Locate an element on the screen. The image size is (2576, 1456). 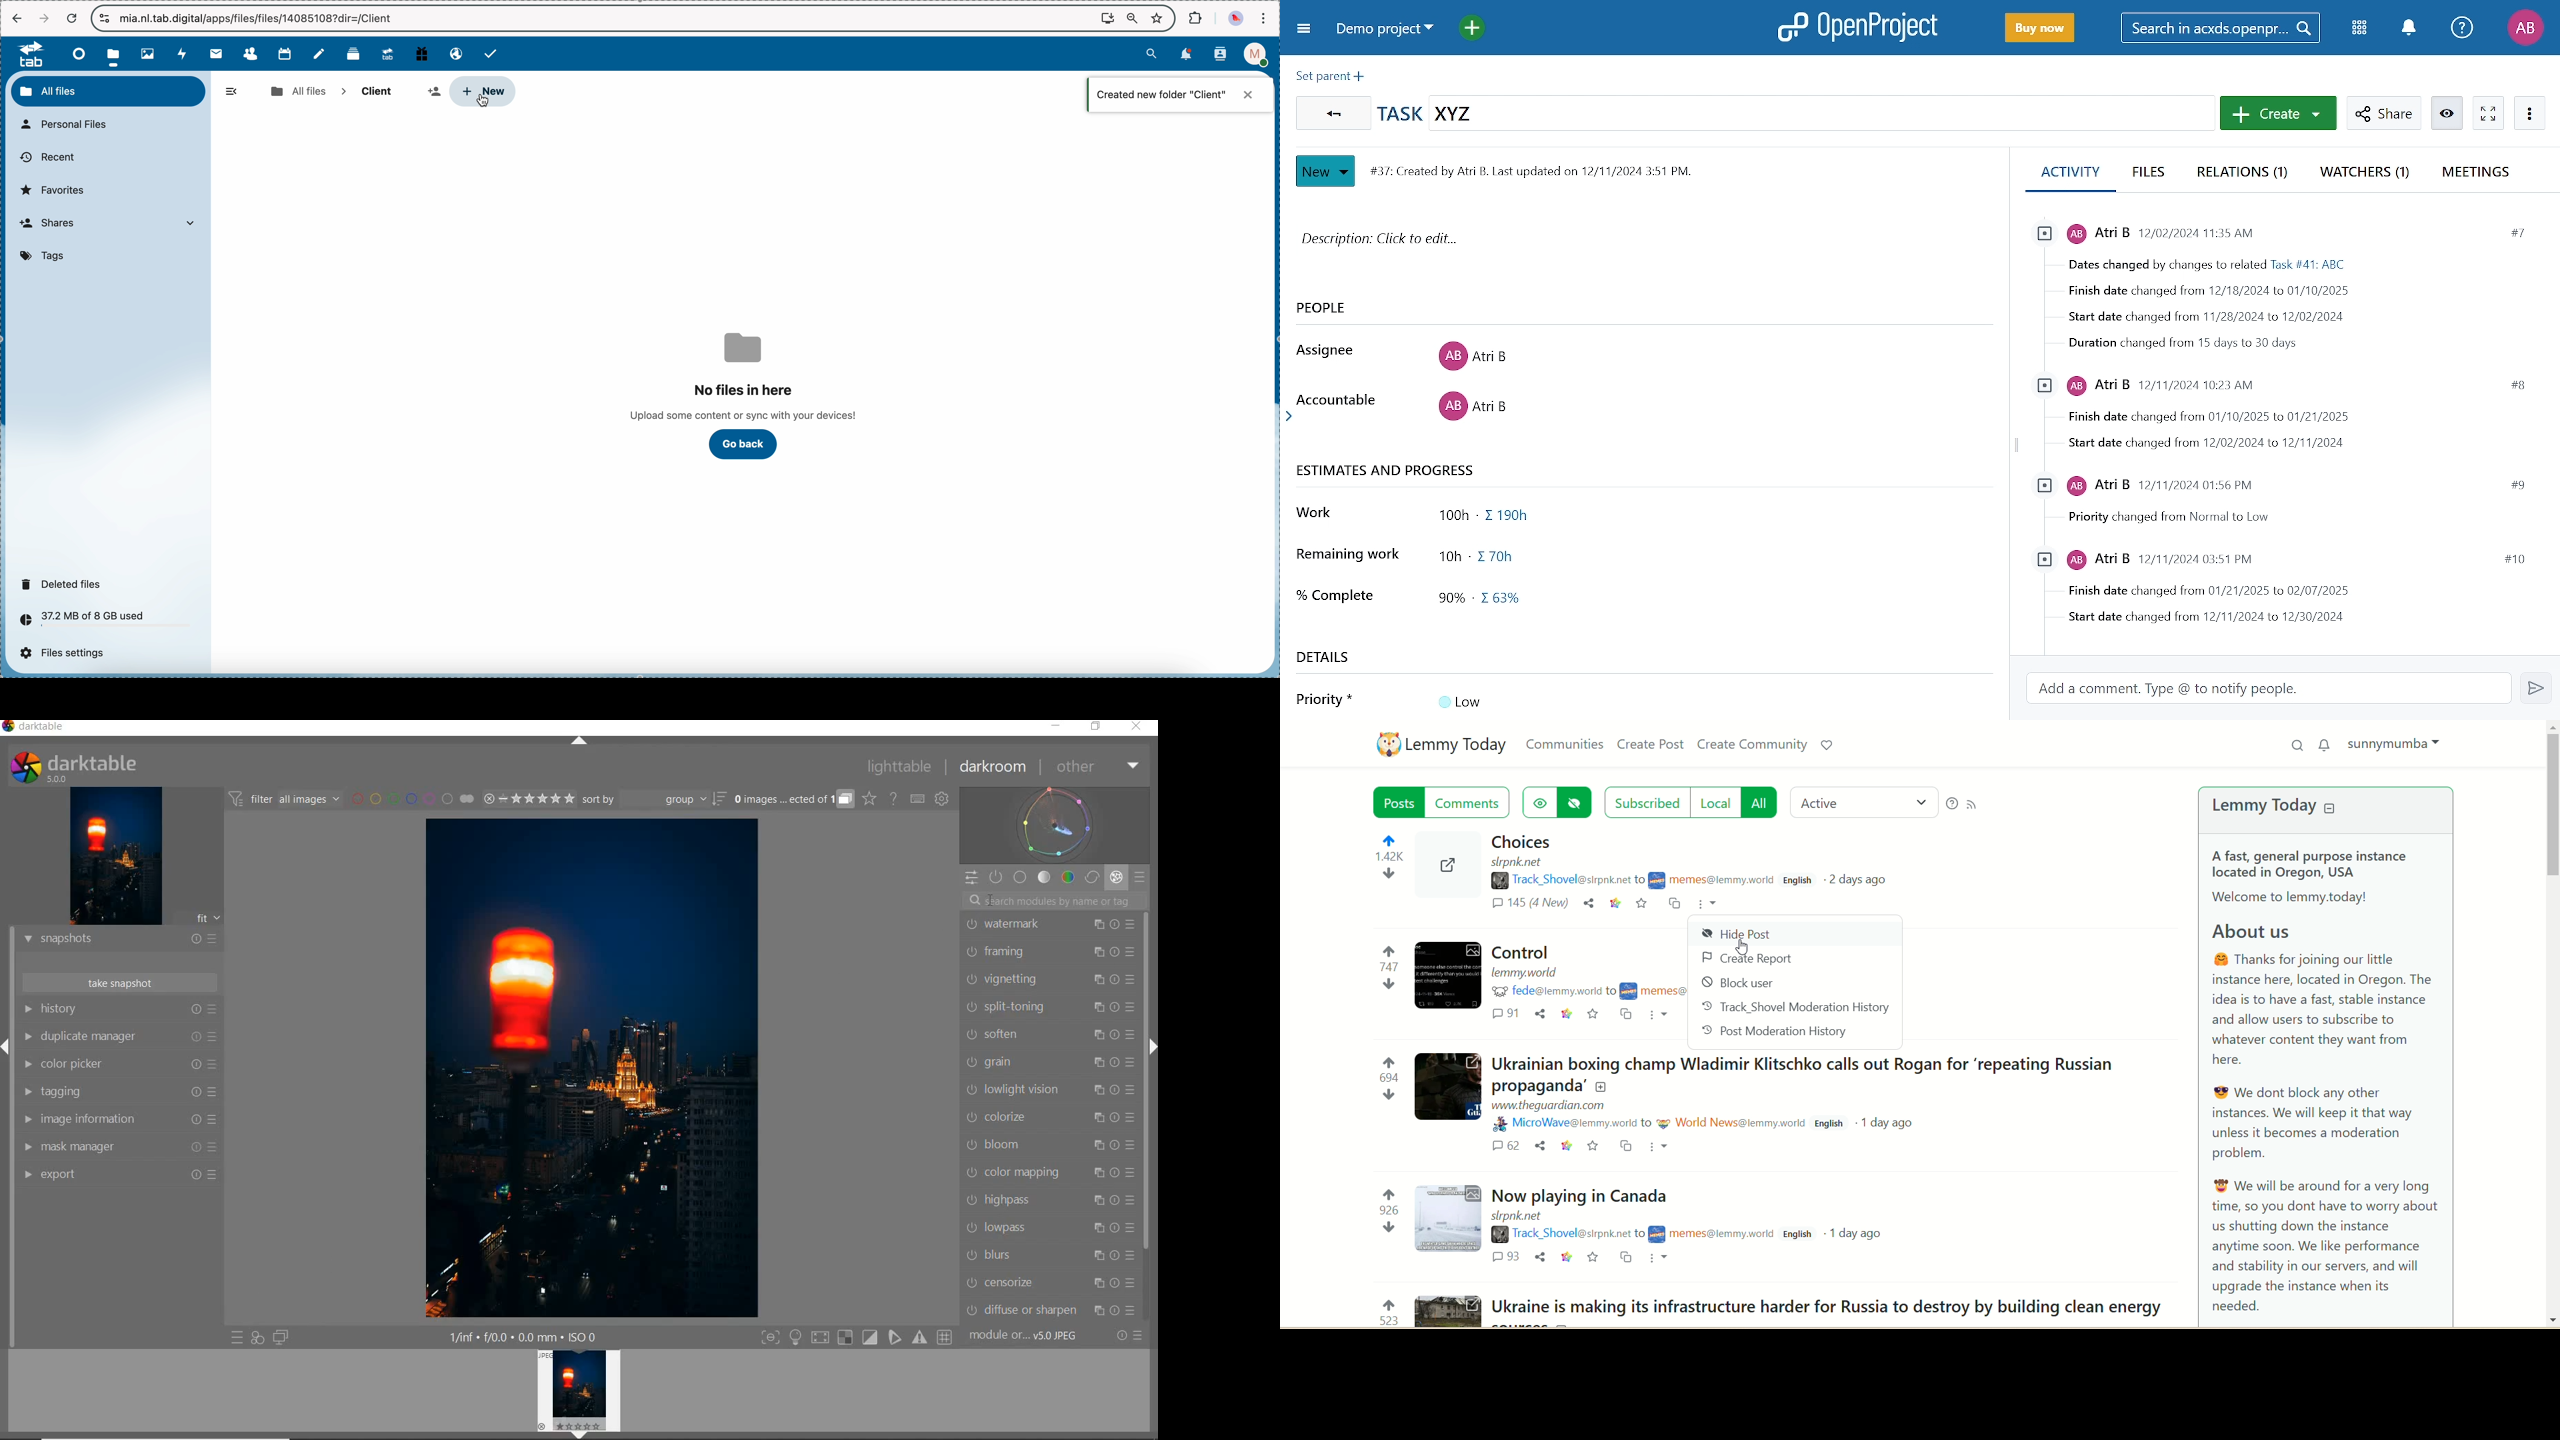
PEOPLE is located at coordinates (1330, 310).